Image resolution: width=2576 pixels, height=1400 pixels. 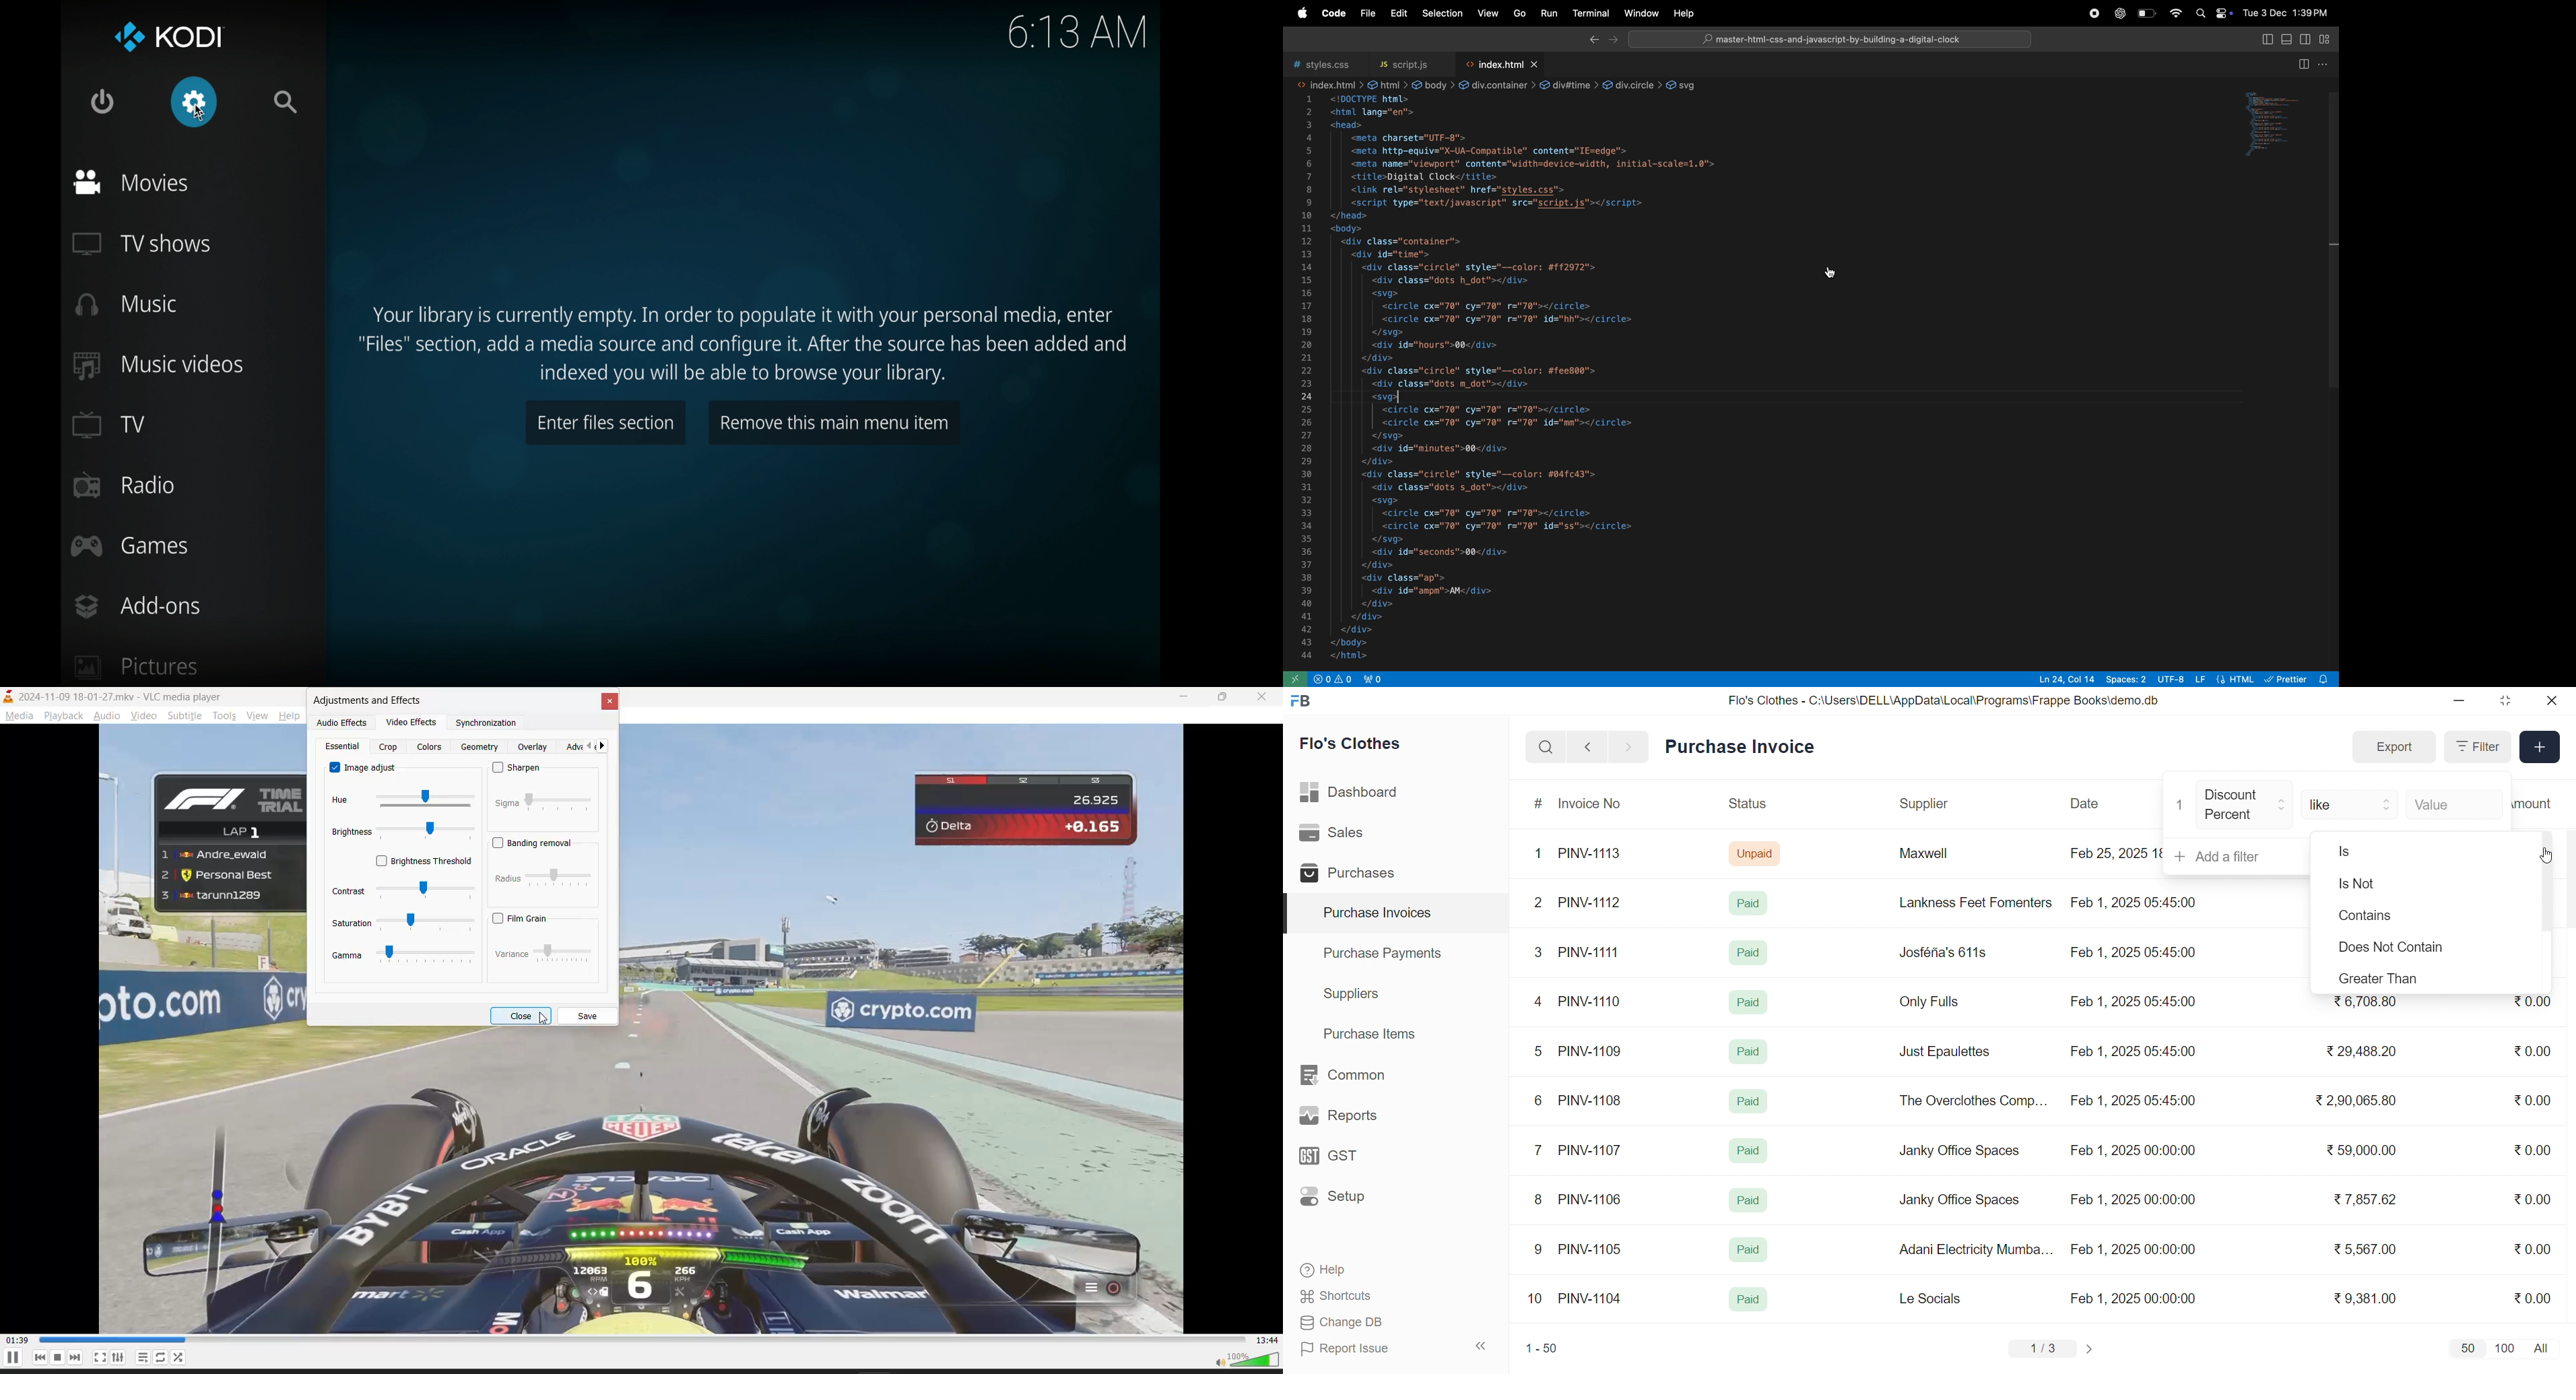 I want to click on navigate backward, so click(x=1587, y=746).